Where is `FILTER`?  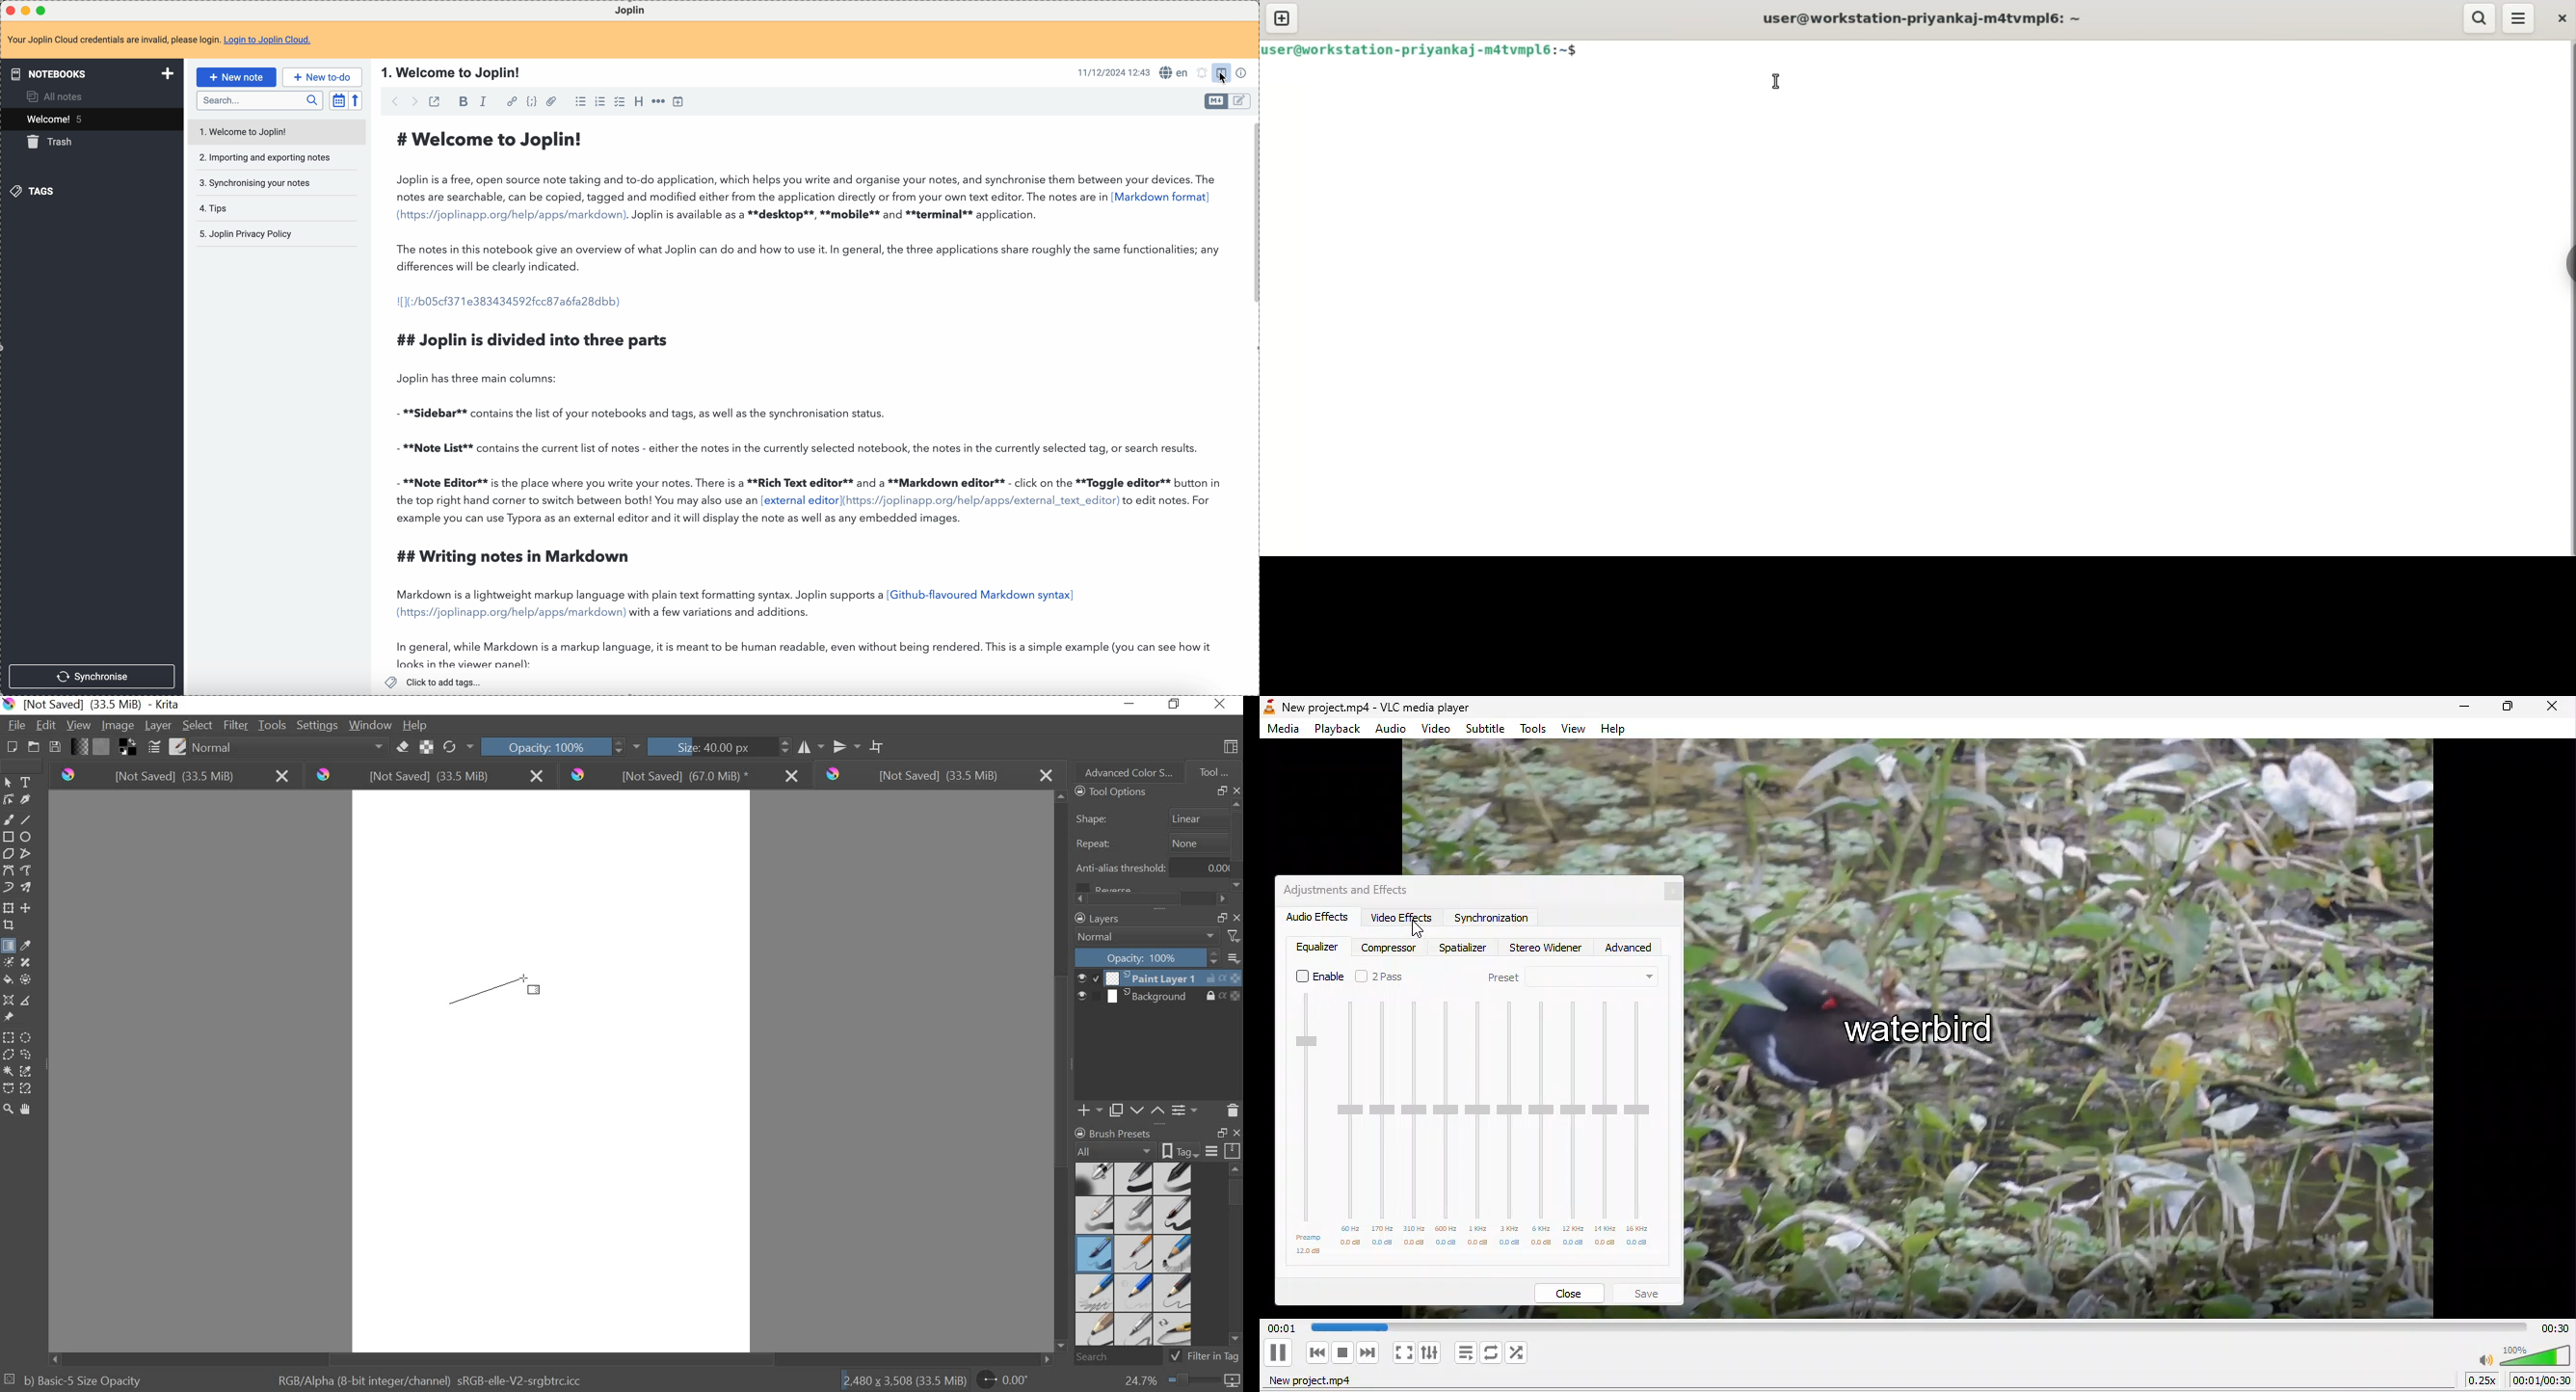
FILTER is located at coordinates (235, 725).